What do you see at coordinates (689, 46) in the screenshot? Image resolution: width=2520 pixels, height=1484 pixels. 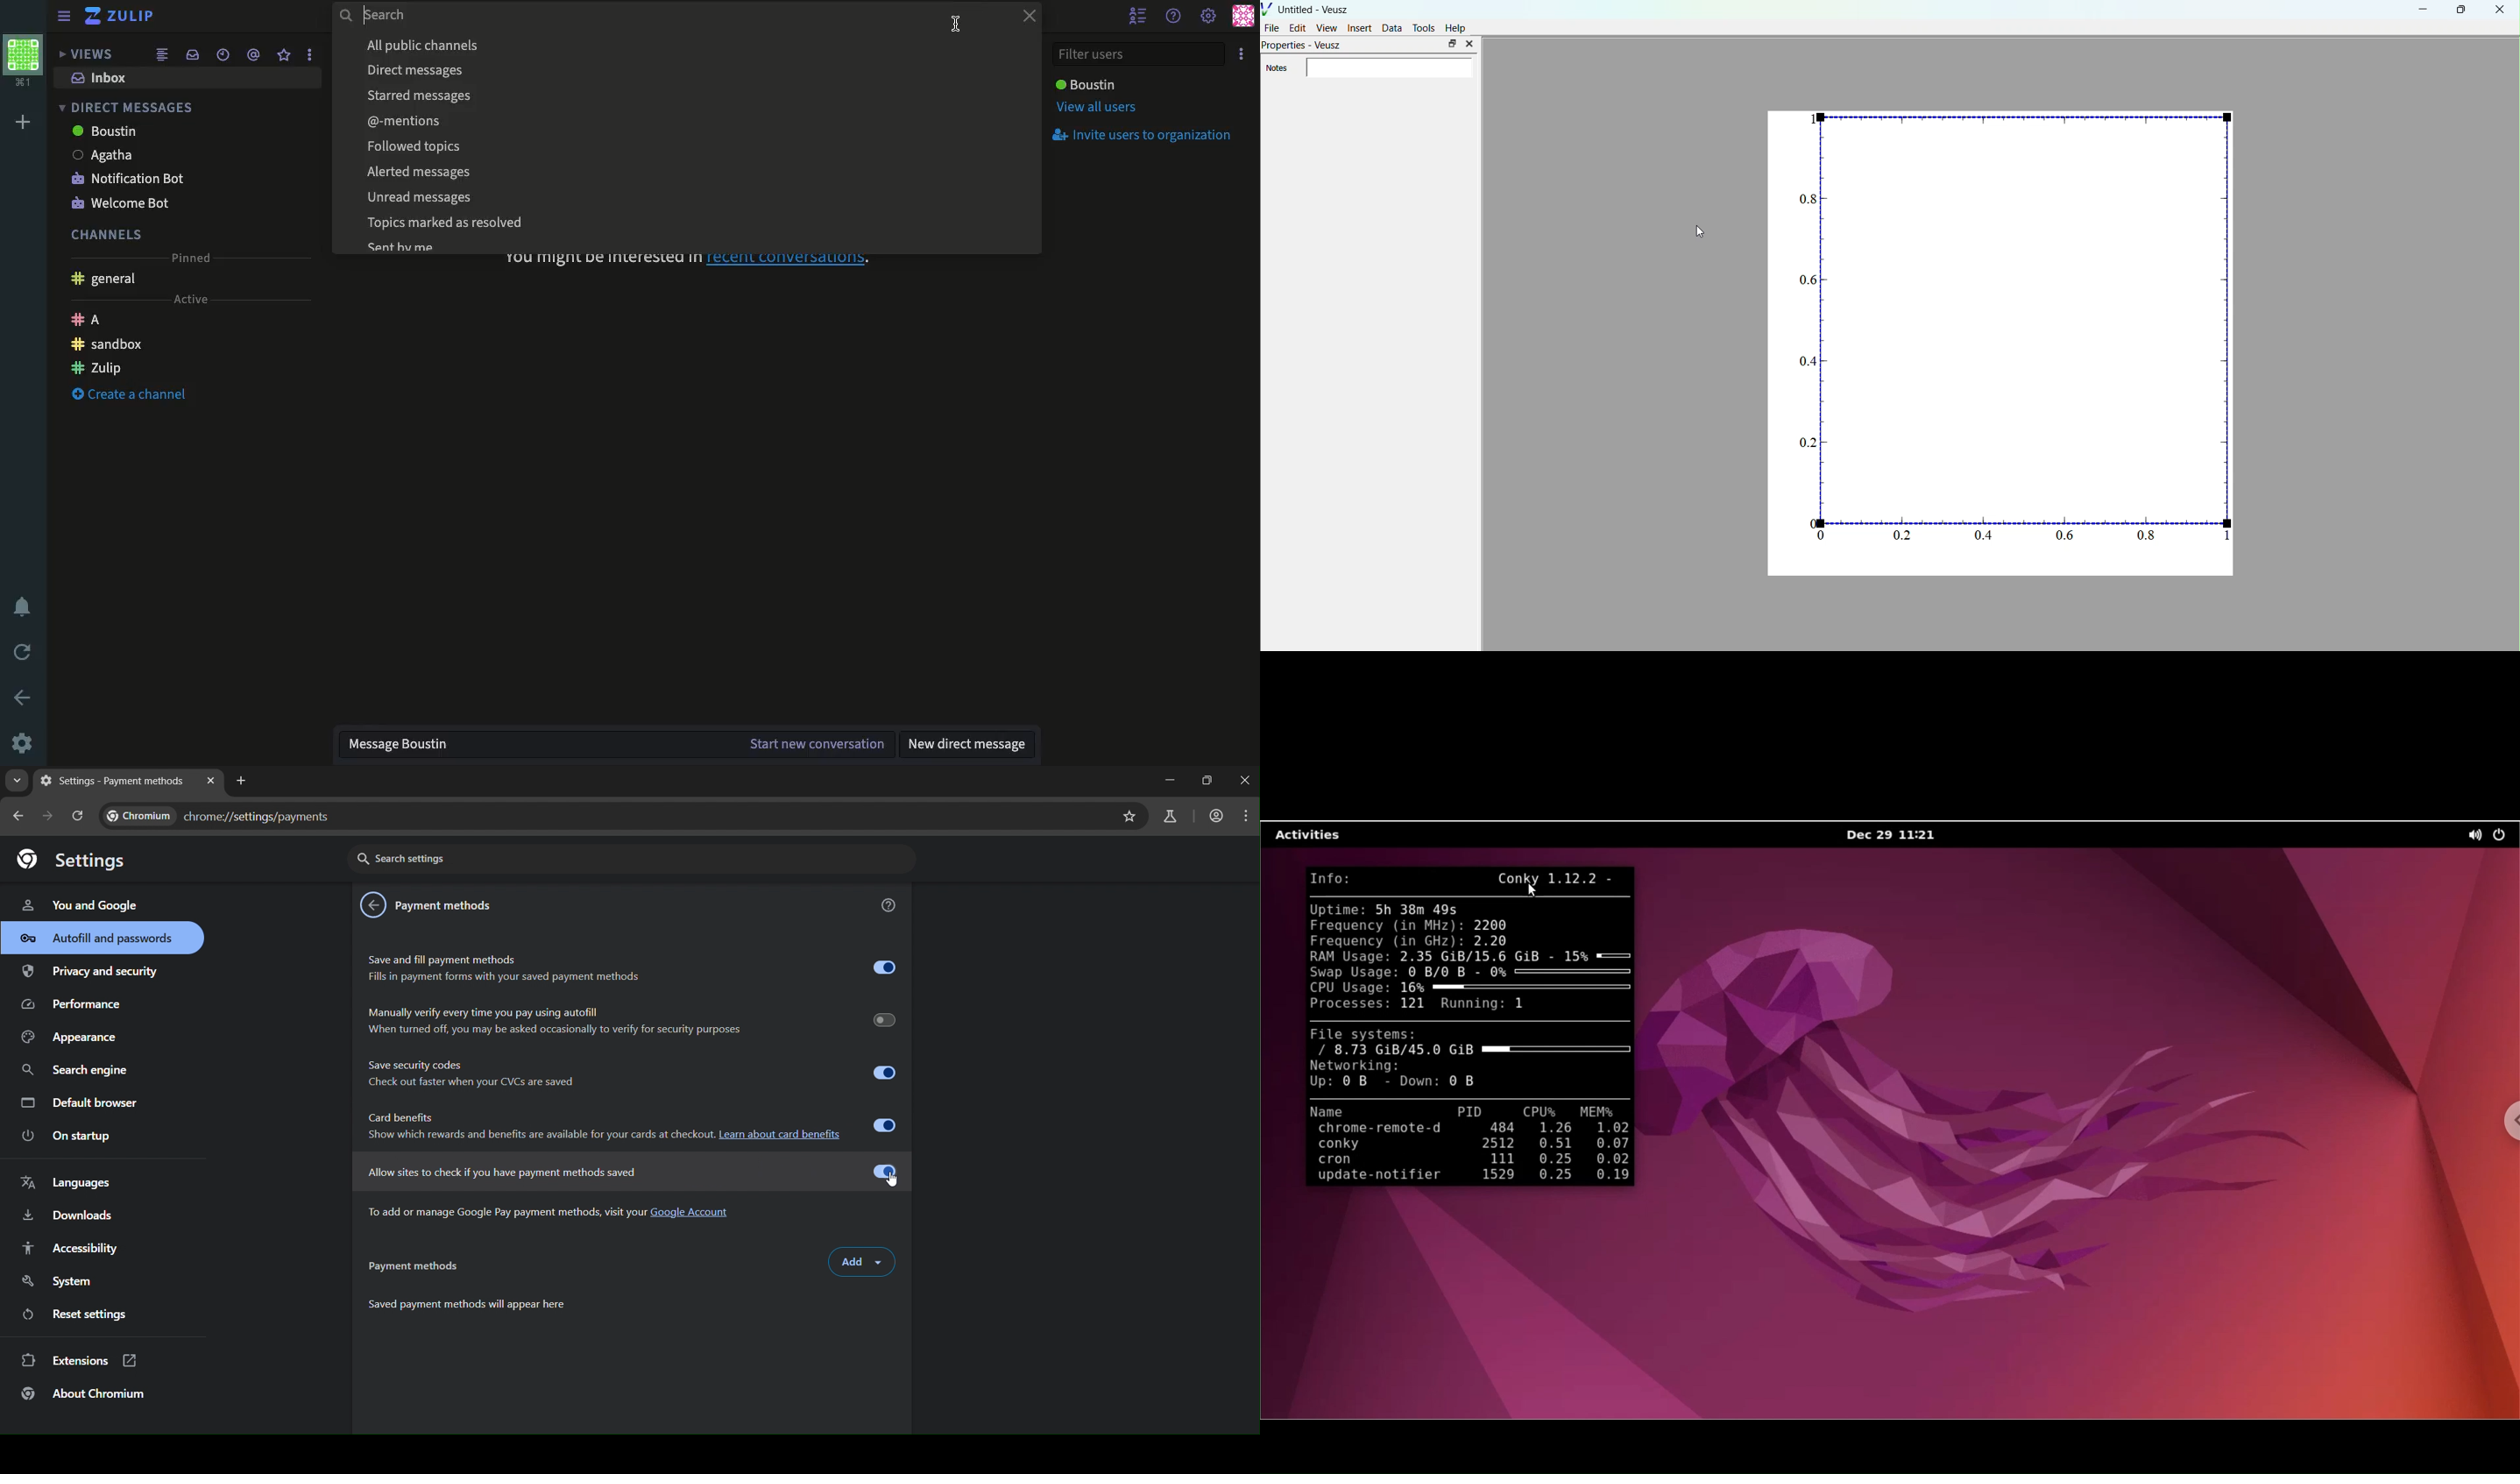 I see `all public channels` at bounding box center [689, 46].